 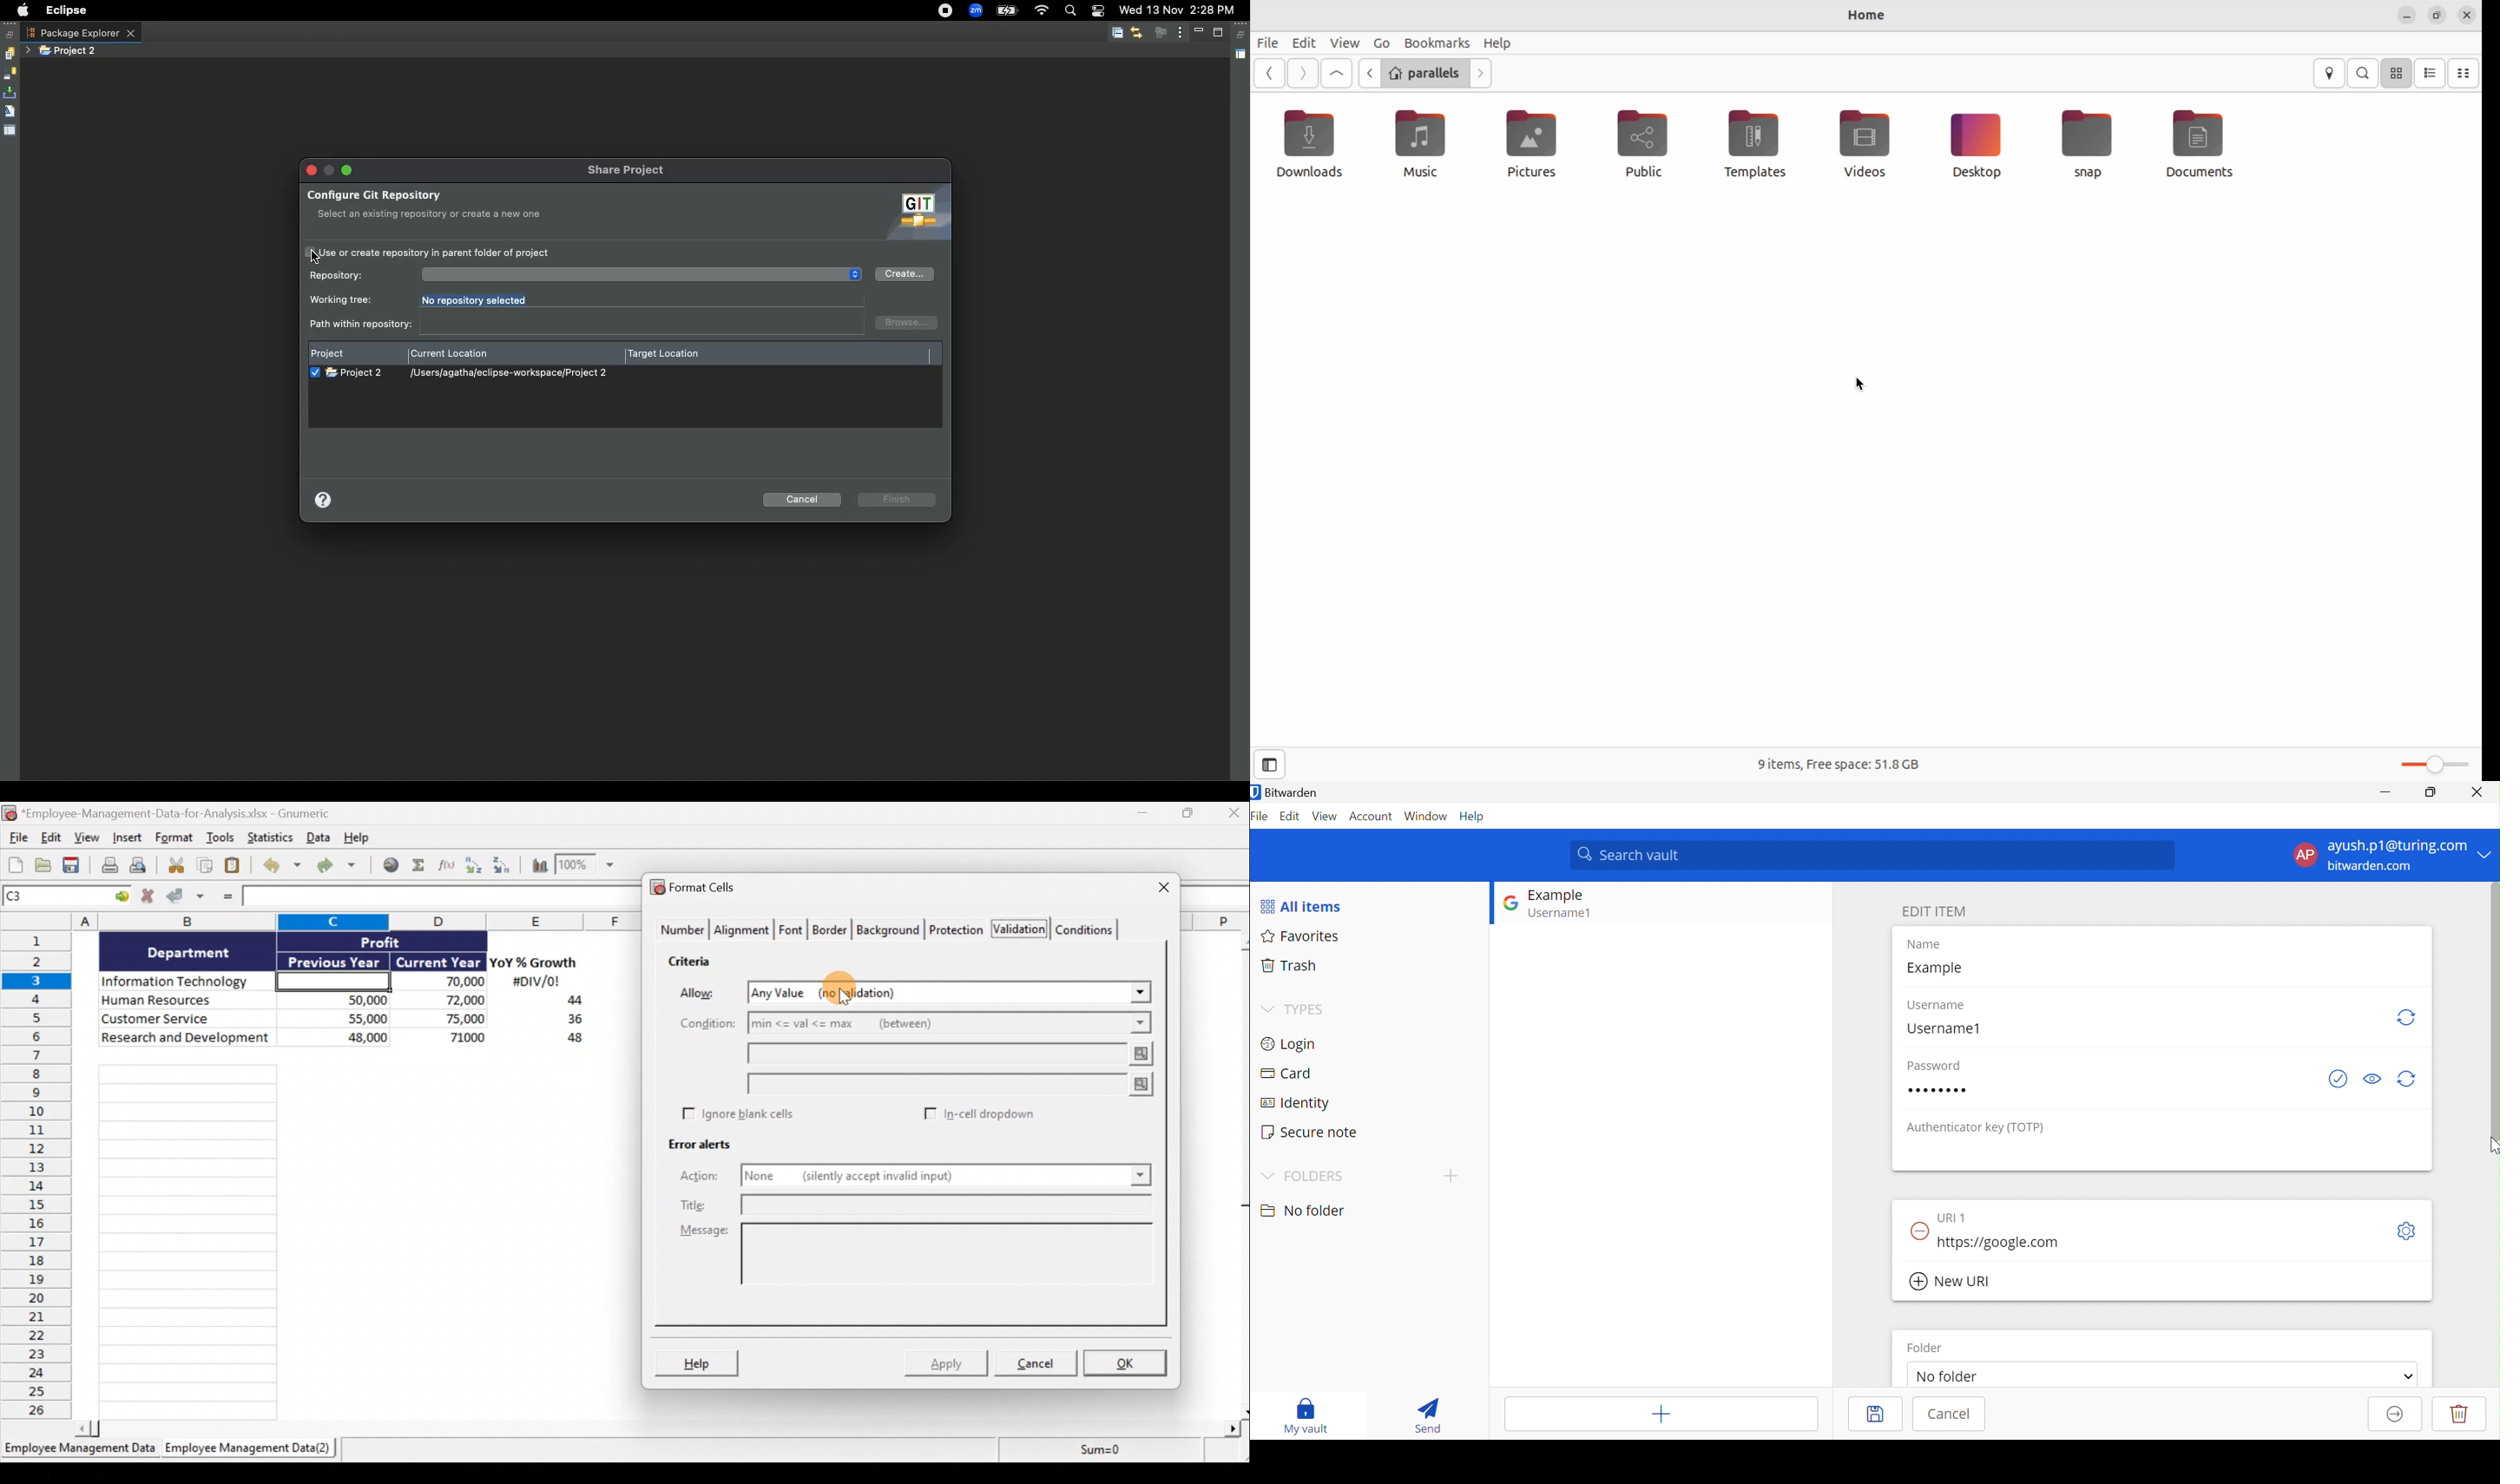 I want to click on Error alerts, so click(x=704, y=1150).